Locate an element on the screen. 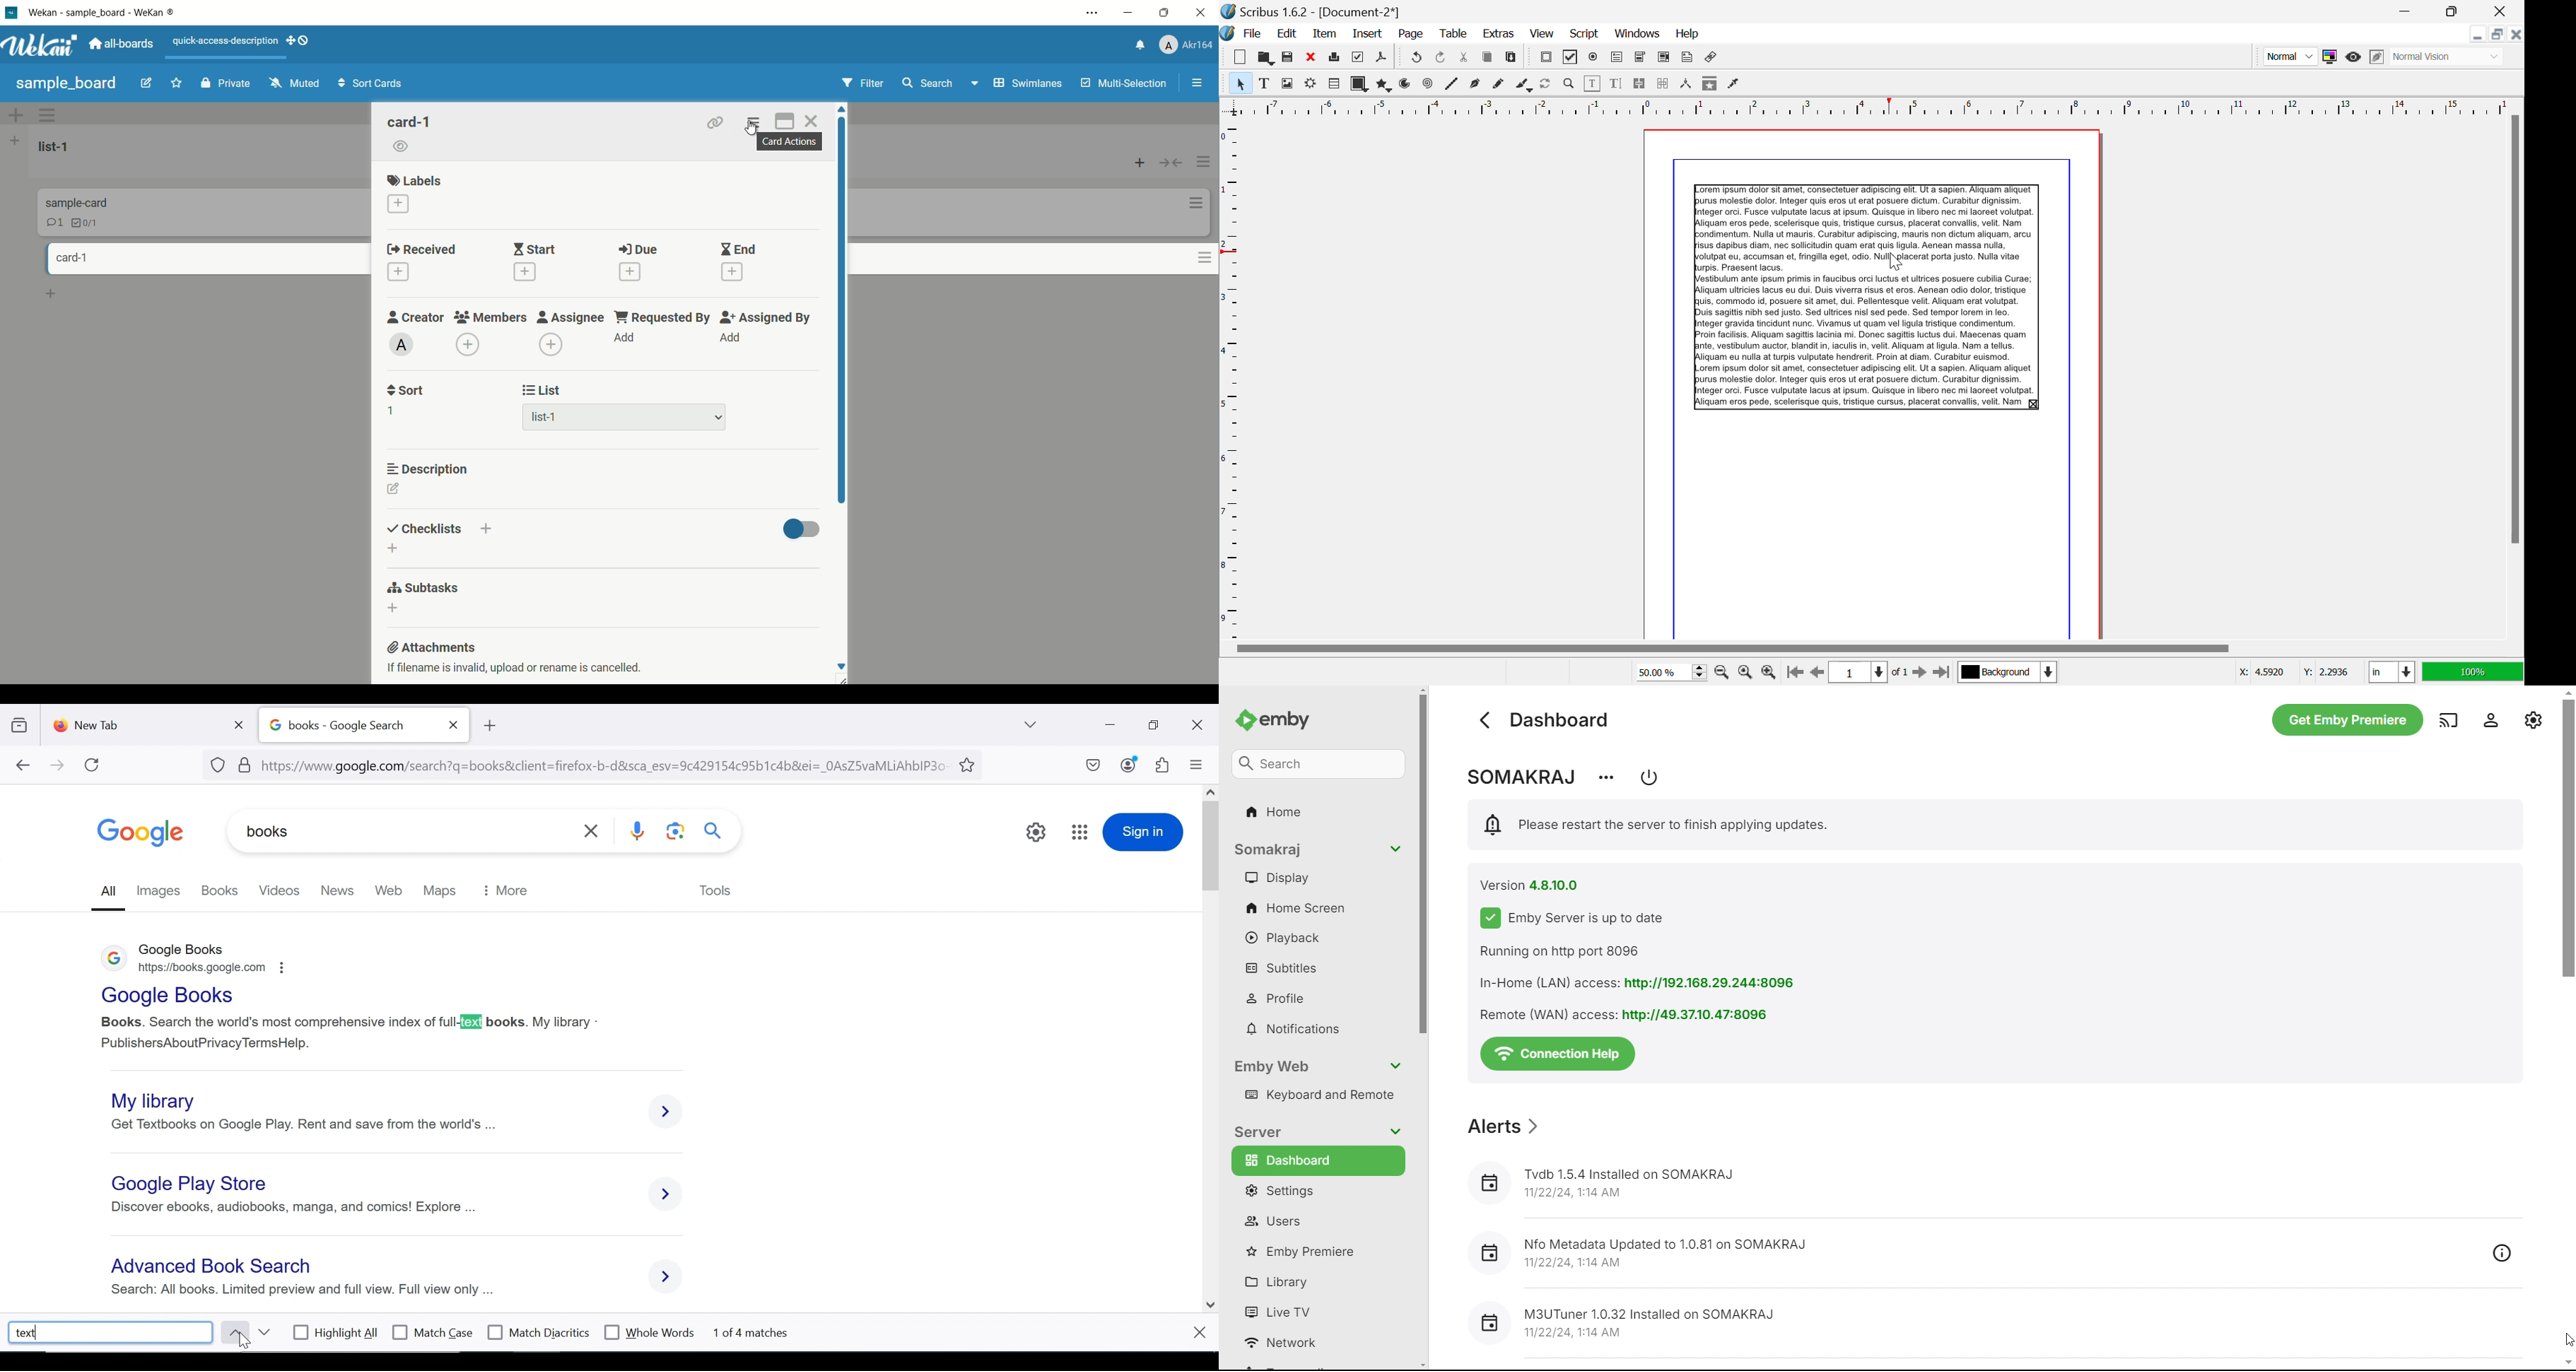 The width and height of the screenshot is (2576, 1372). Item is located at coordinates (1326, 34).